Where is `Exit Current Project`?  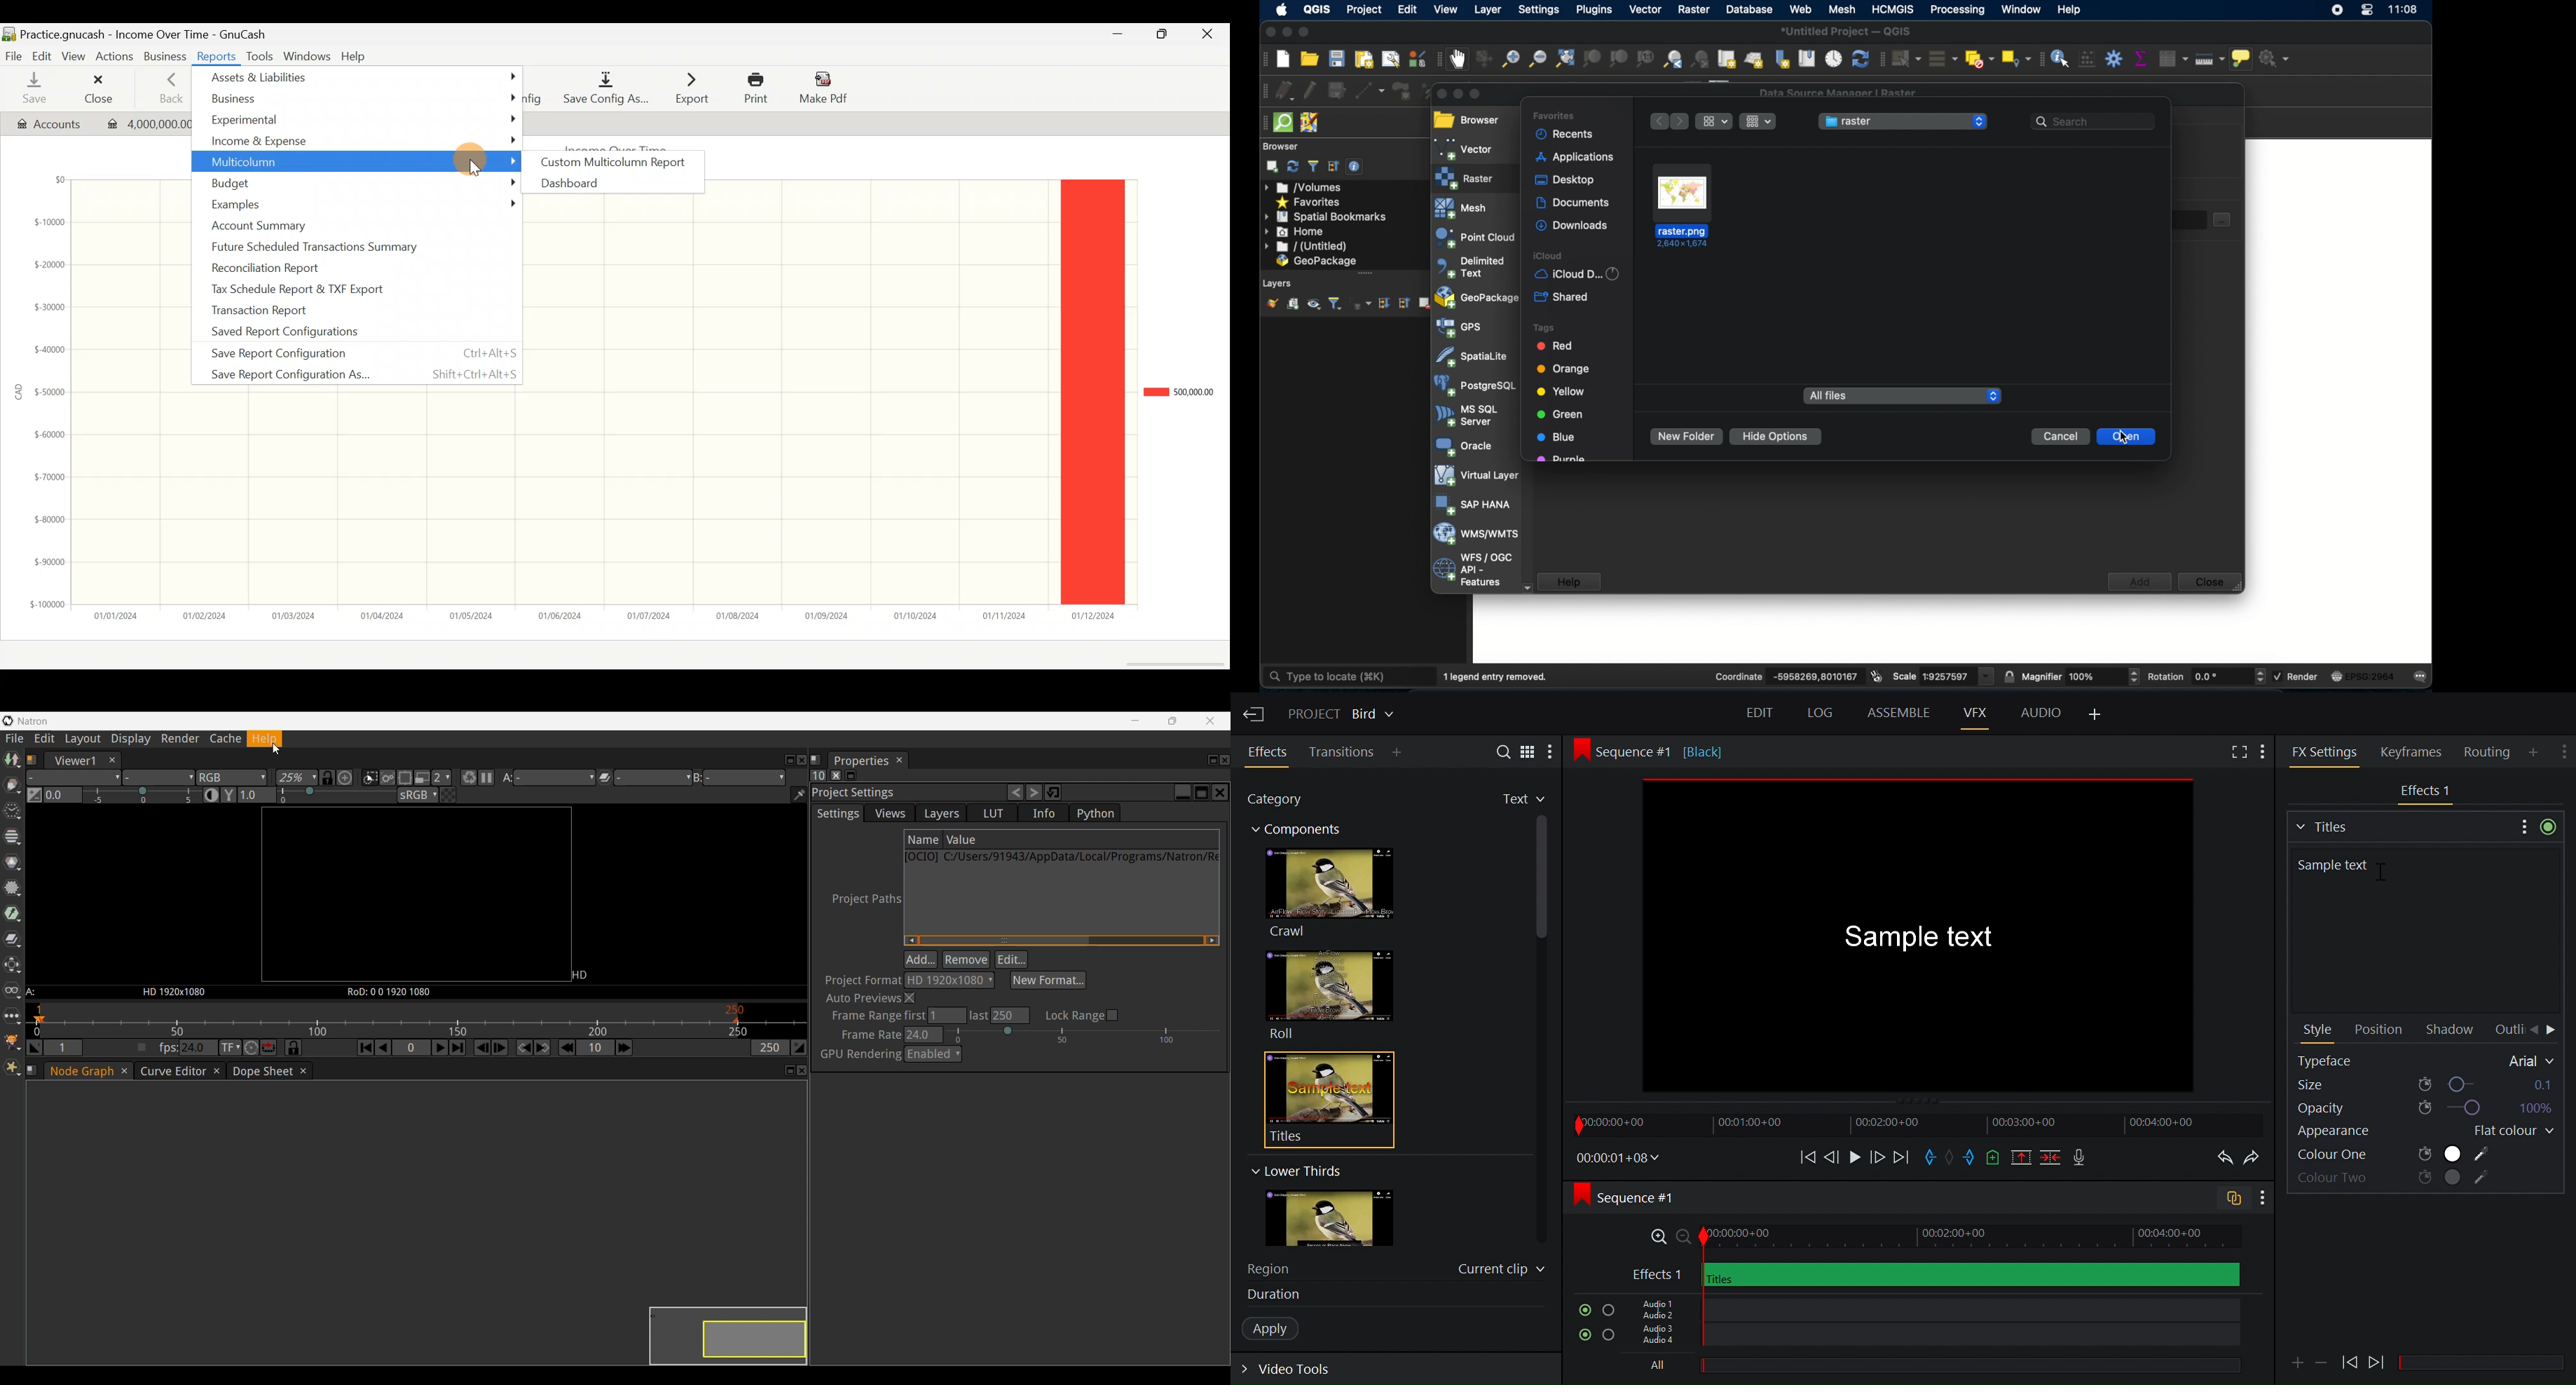 Exit Current Project is located at coordinates (1255, 712).